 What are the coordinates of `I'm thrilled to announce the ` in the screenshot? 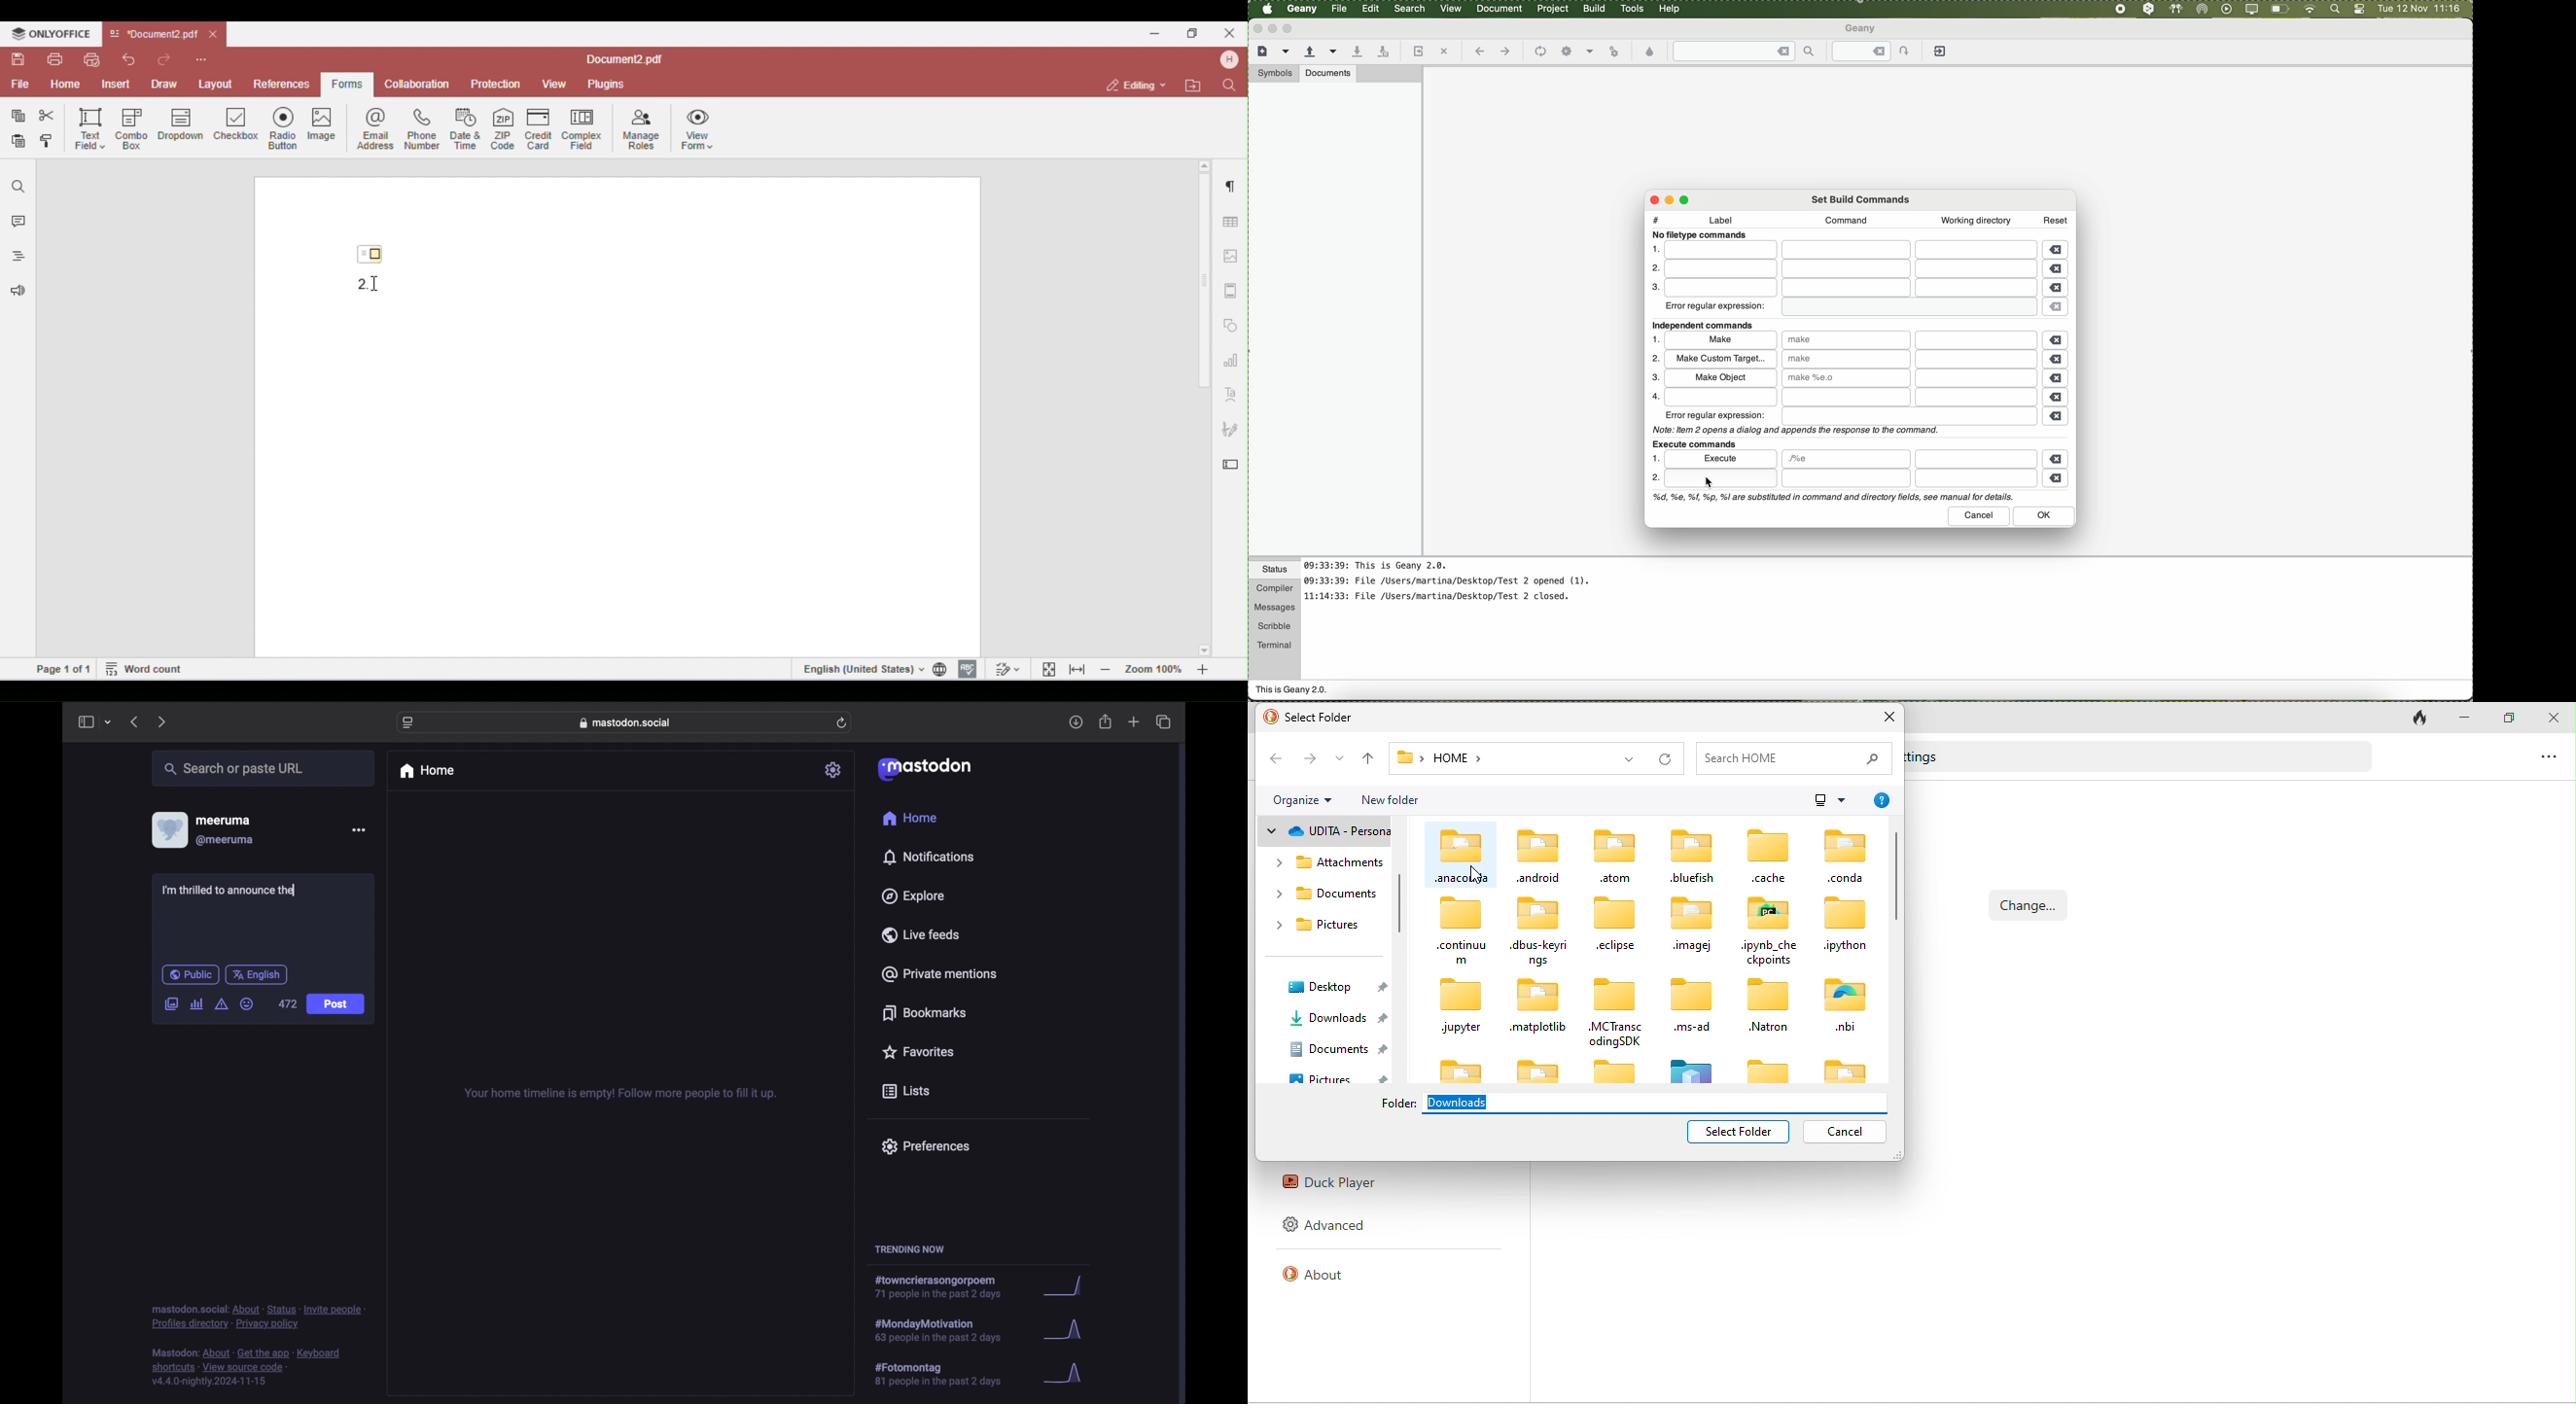 It's located at (233, 892).